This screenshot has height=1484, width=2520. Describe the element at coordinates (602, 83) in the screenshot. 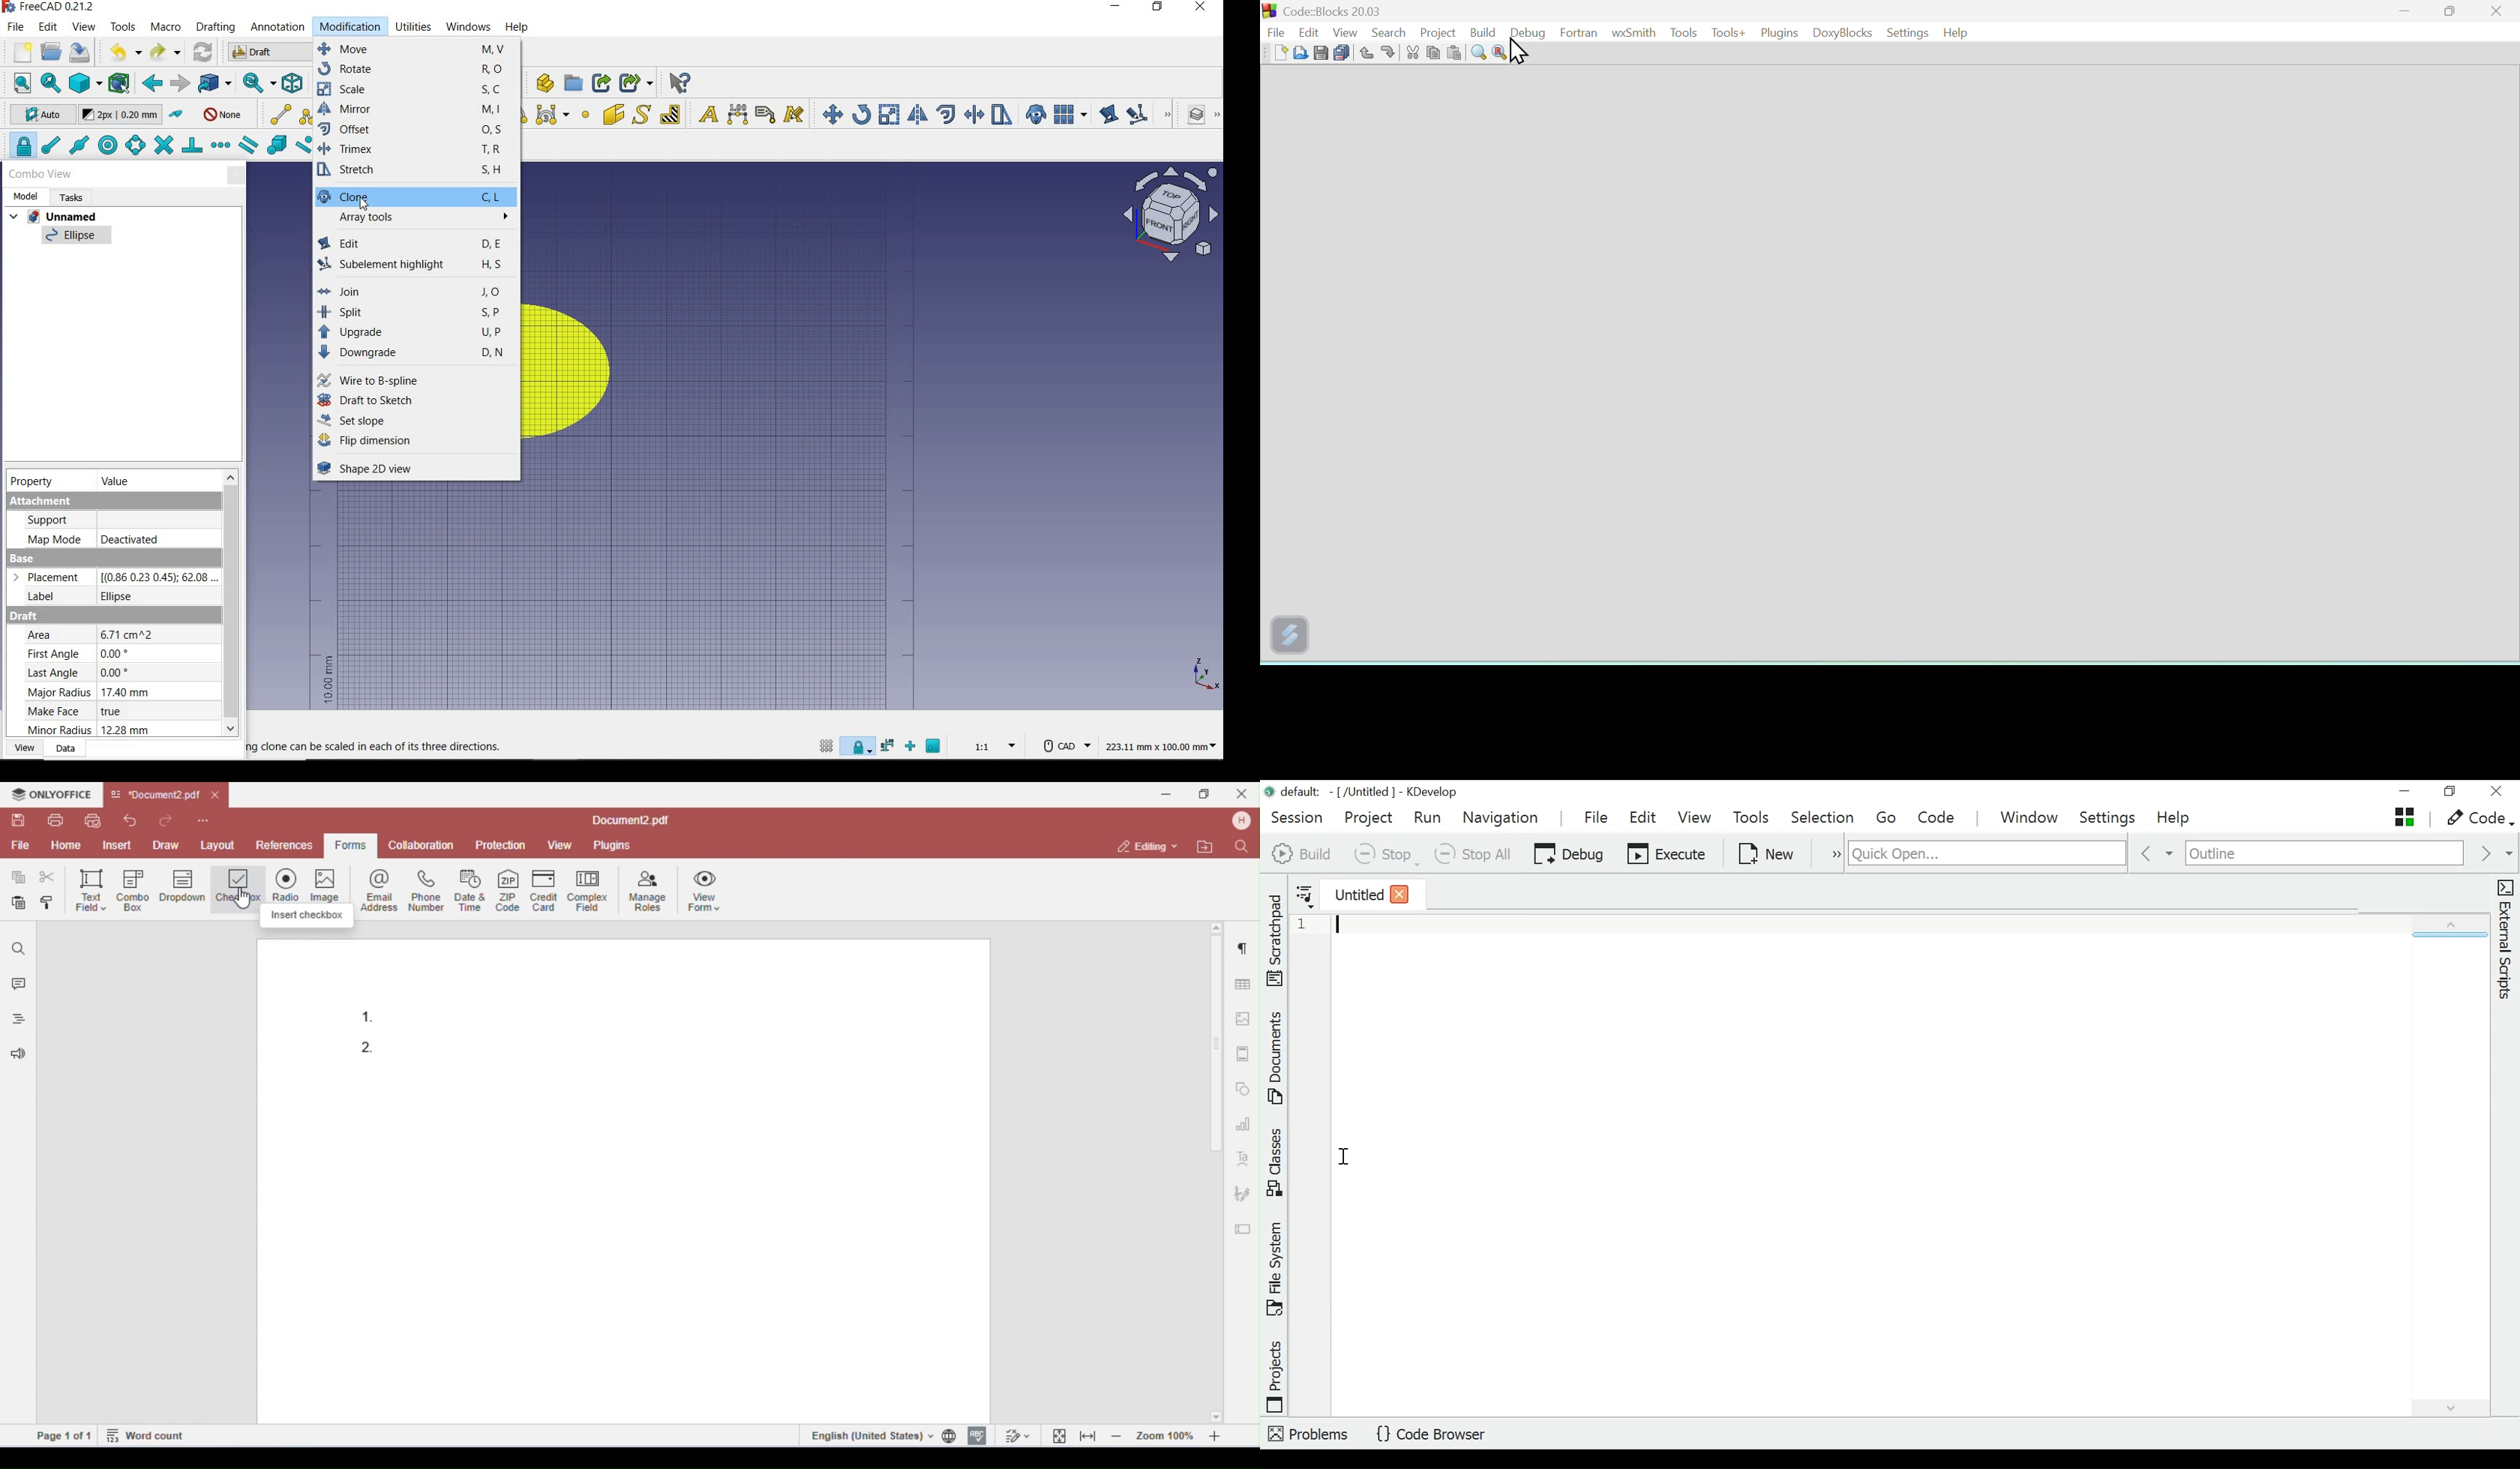

I see `make link` at that location.